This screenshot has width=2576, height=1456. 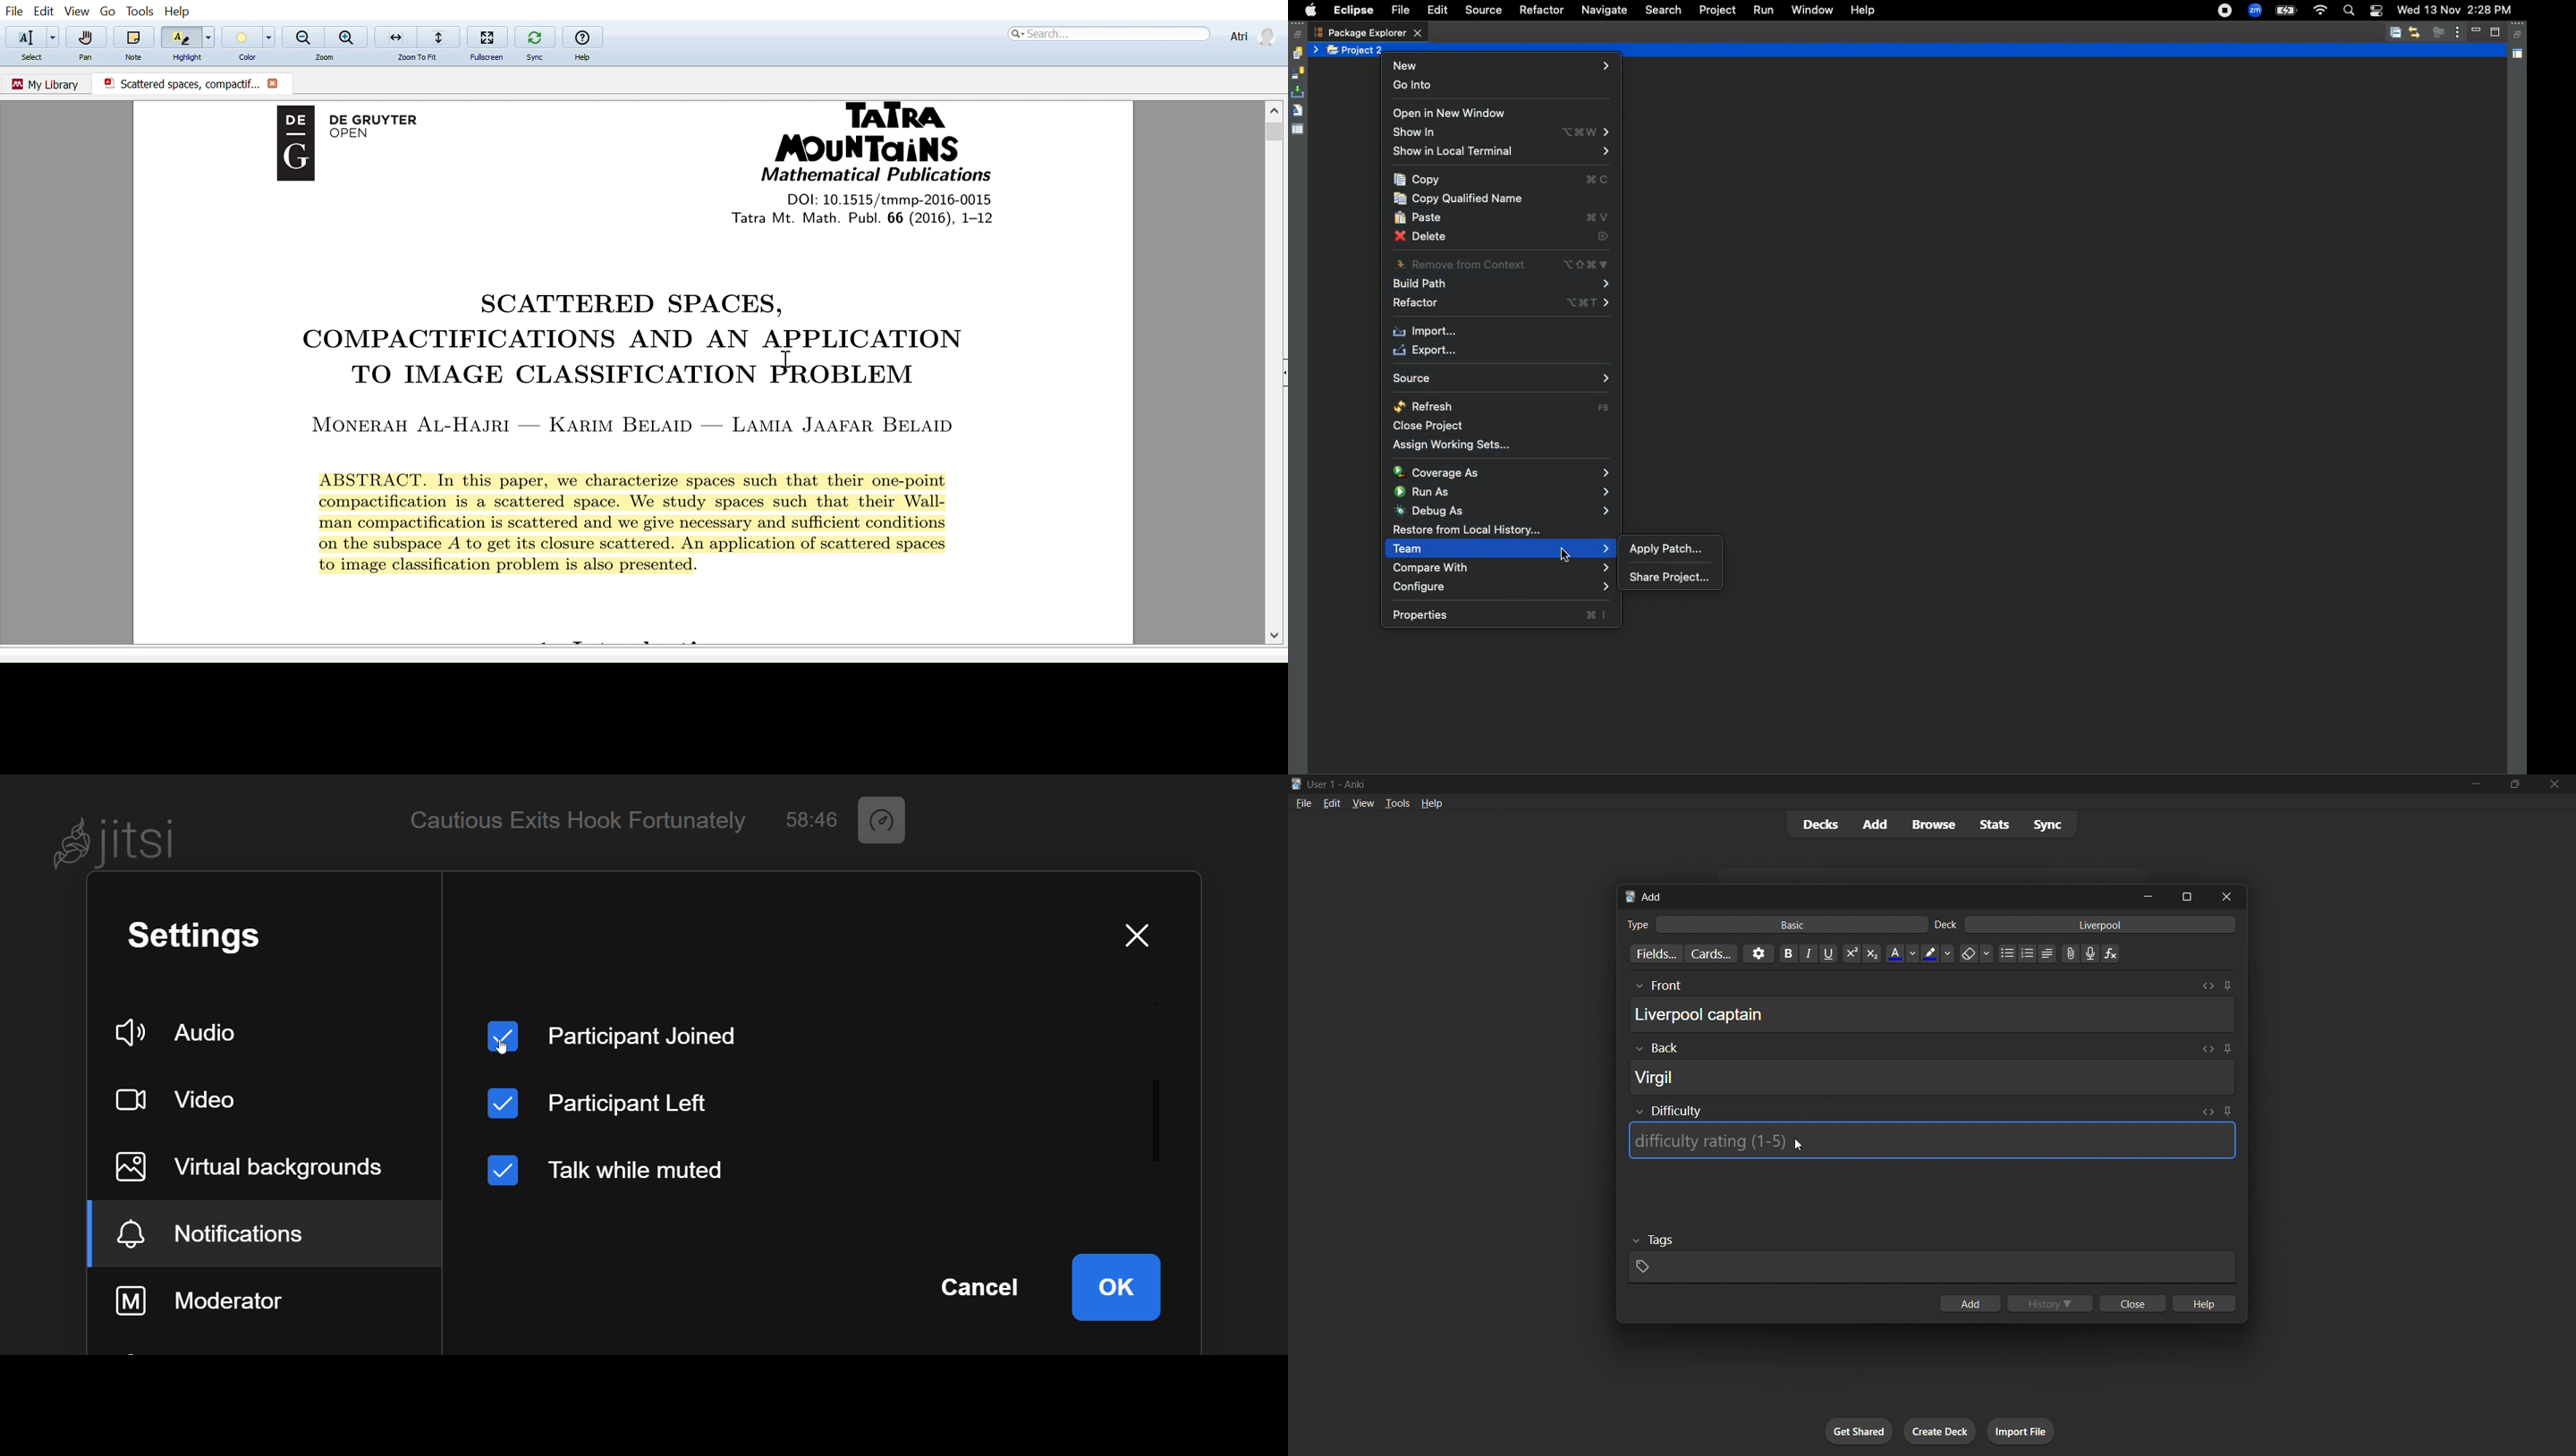 I want to click on Unordered list, so click(x=2008, y=953).